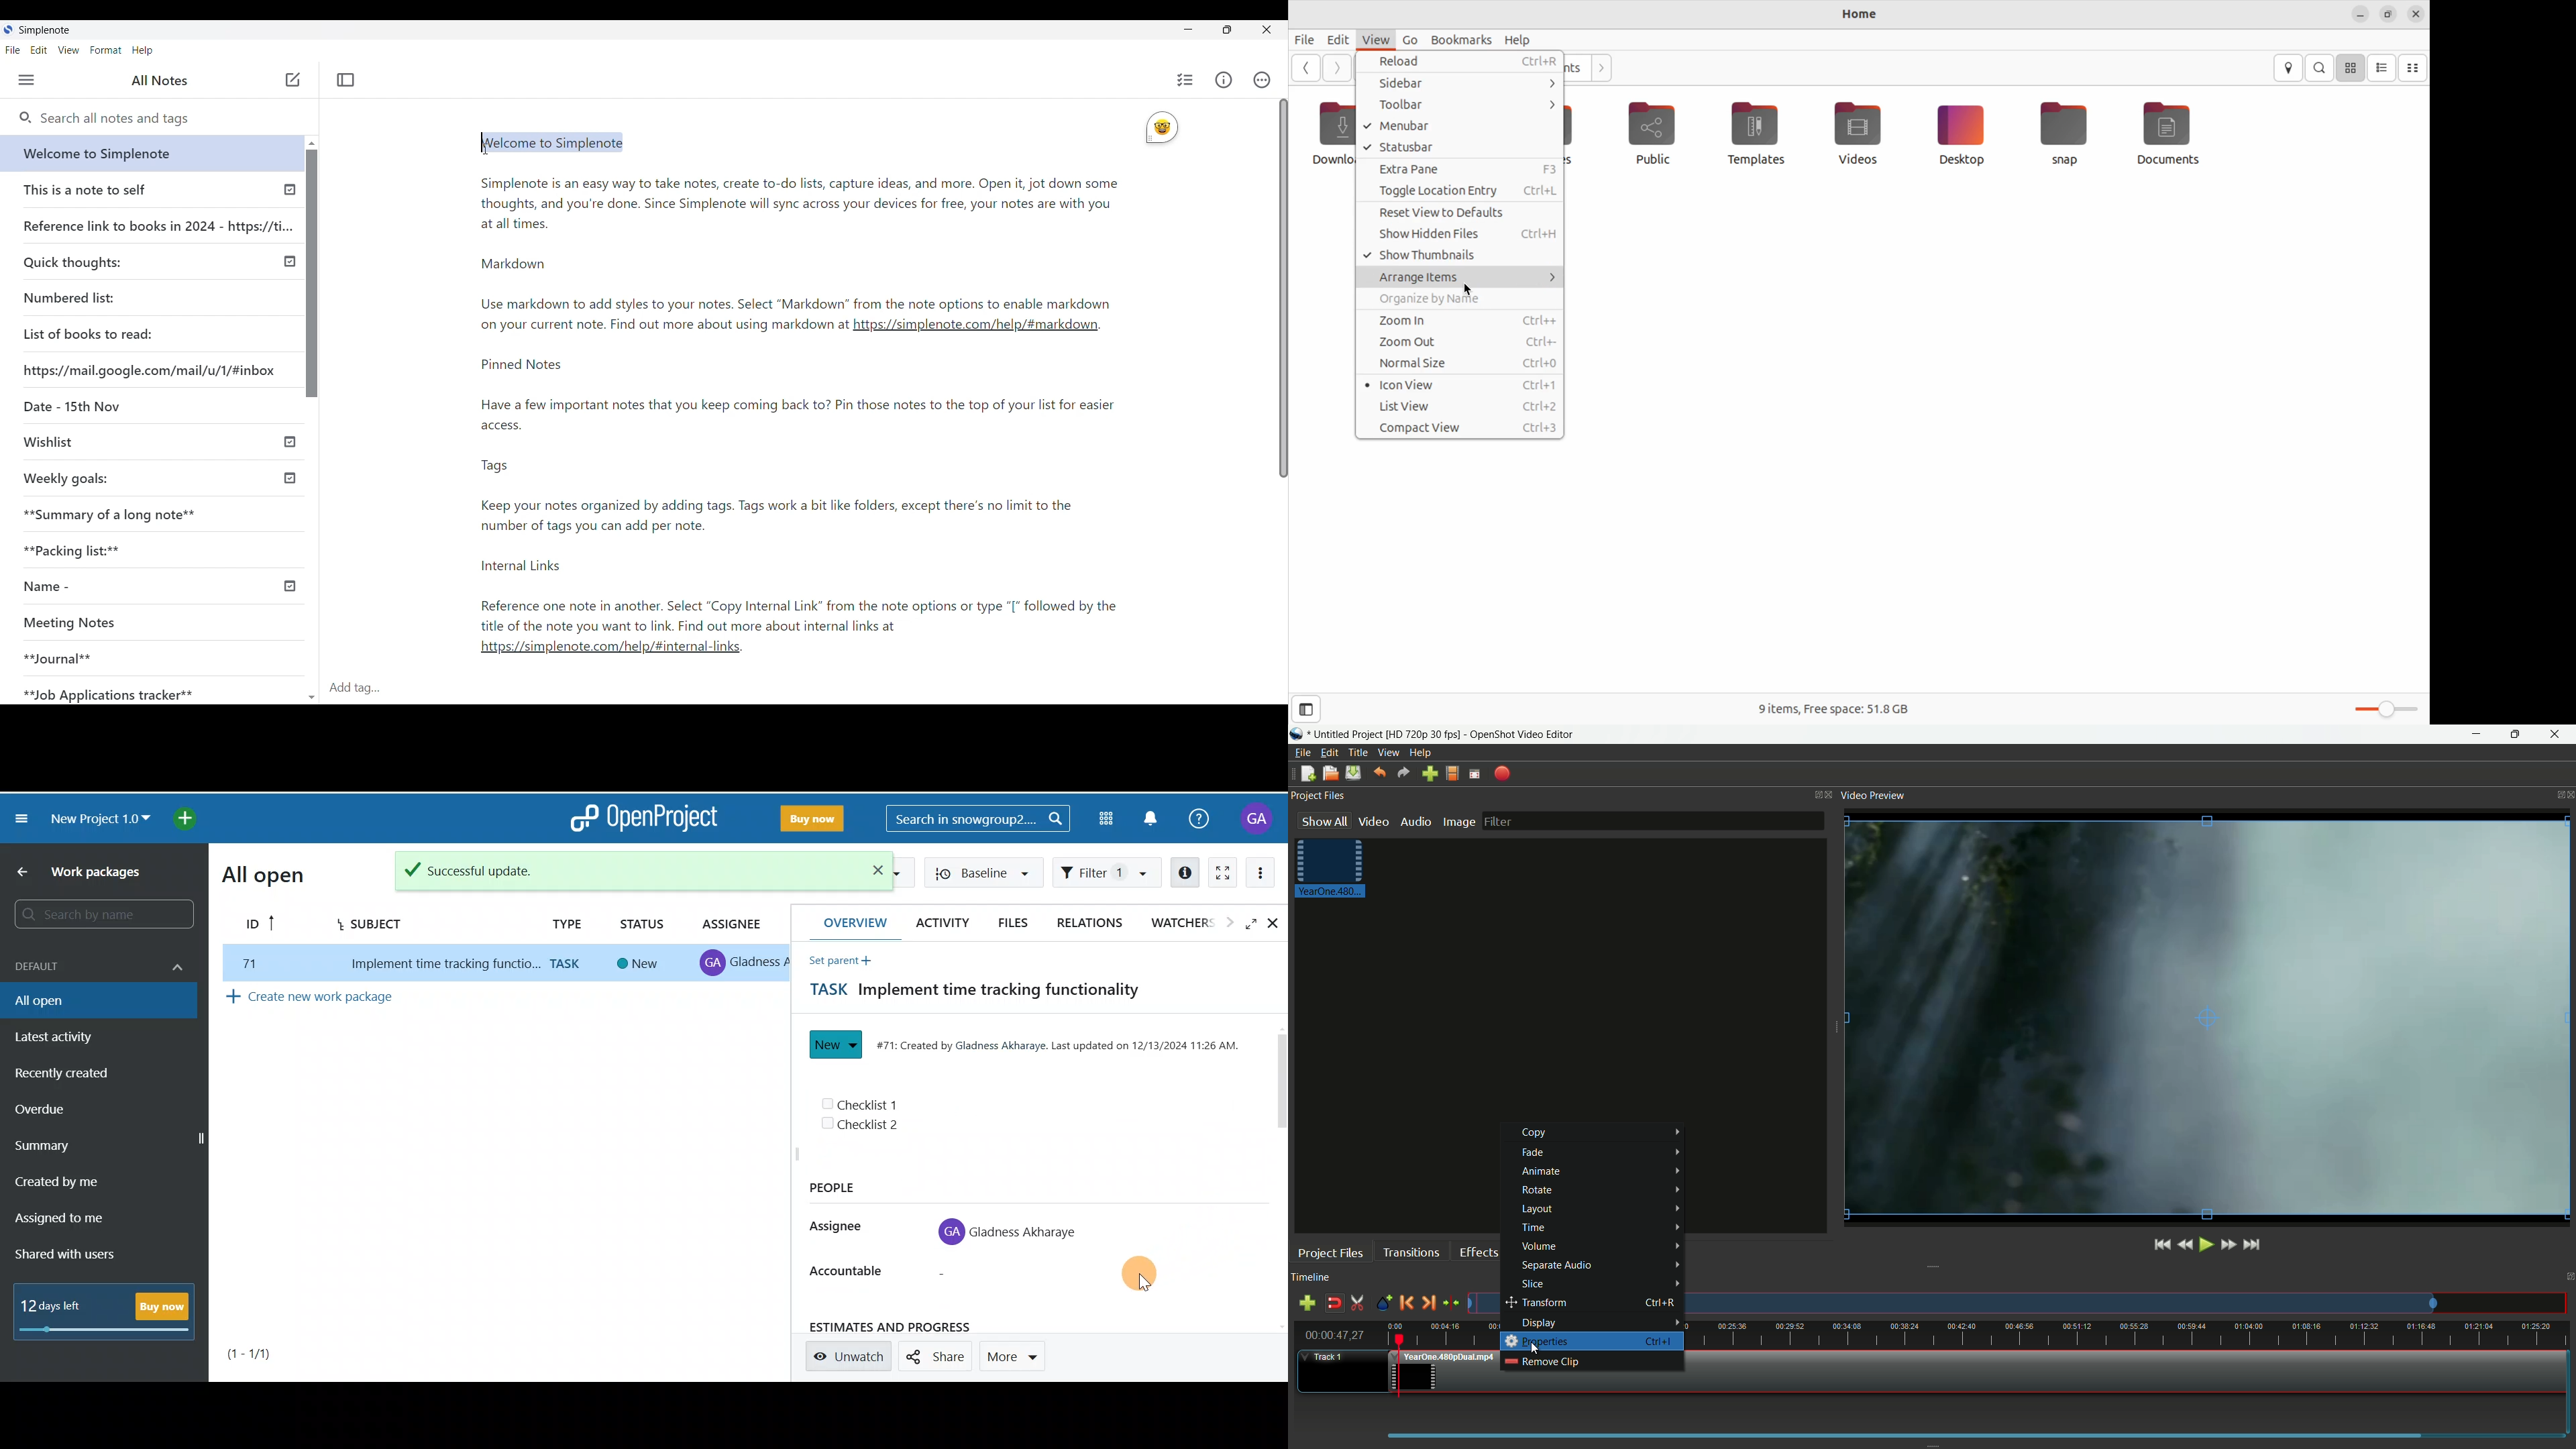 The height and width of the screenshot is (1456, 2576). I want to click on Search bar, so click(100, 914).